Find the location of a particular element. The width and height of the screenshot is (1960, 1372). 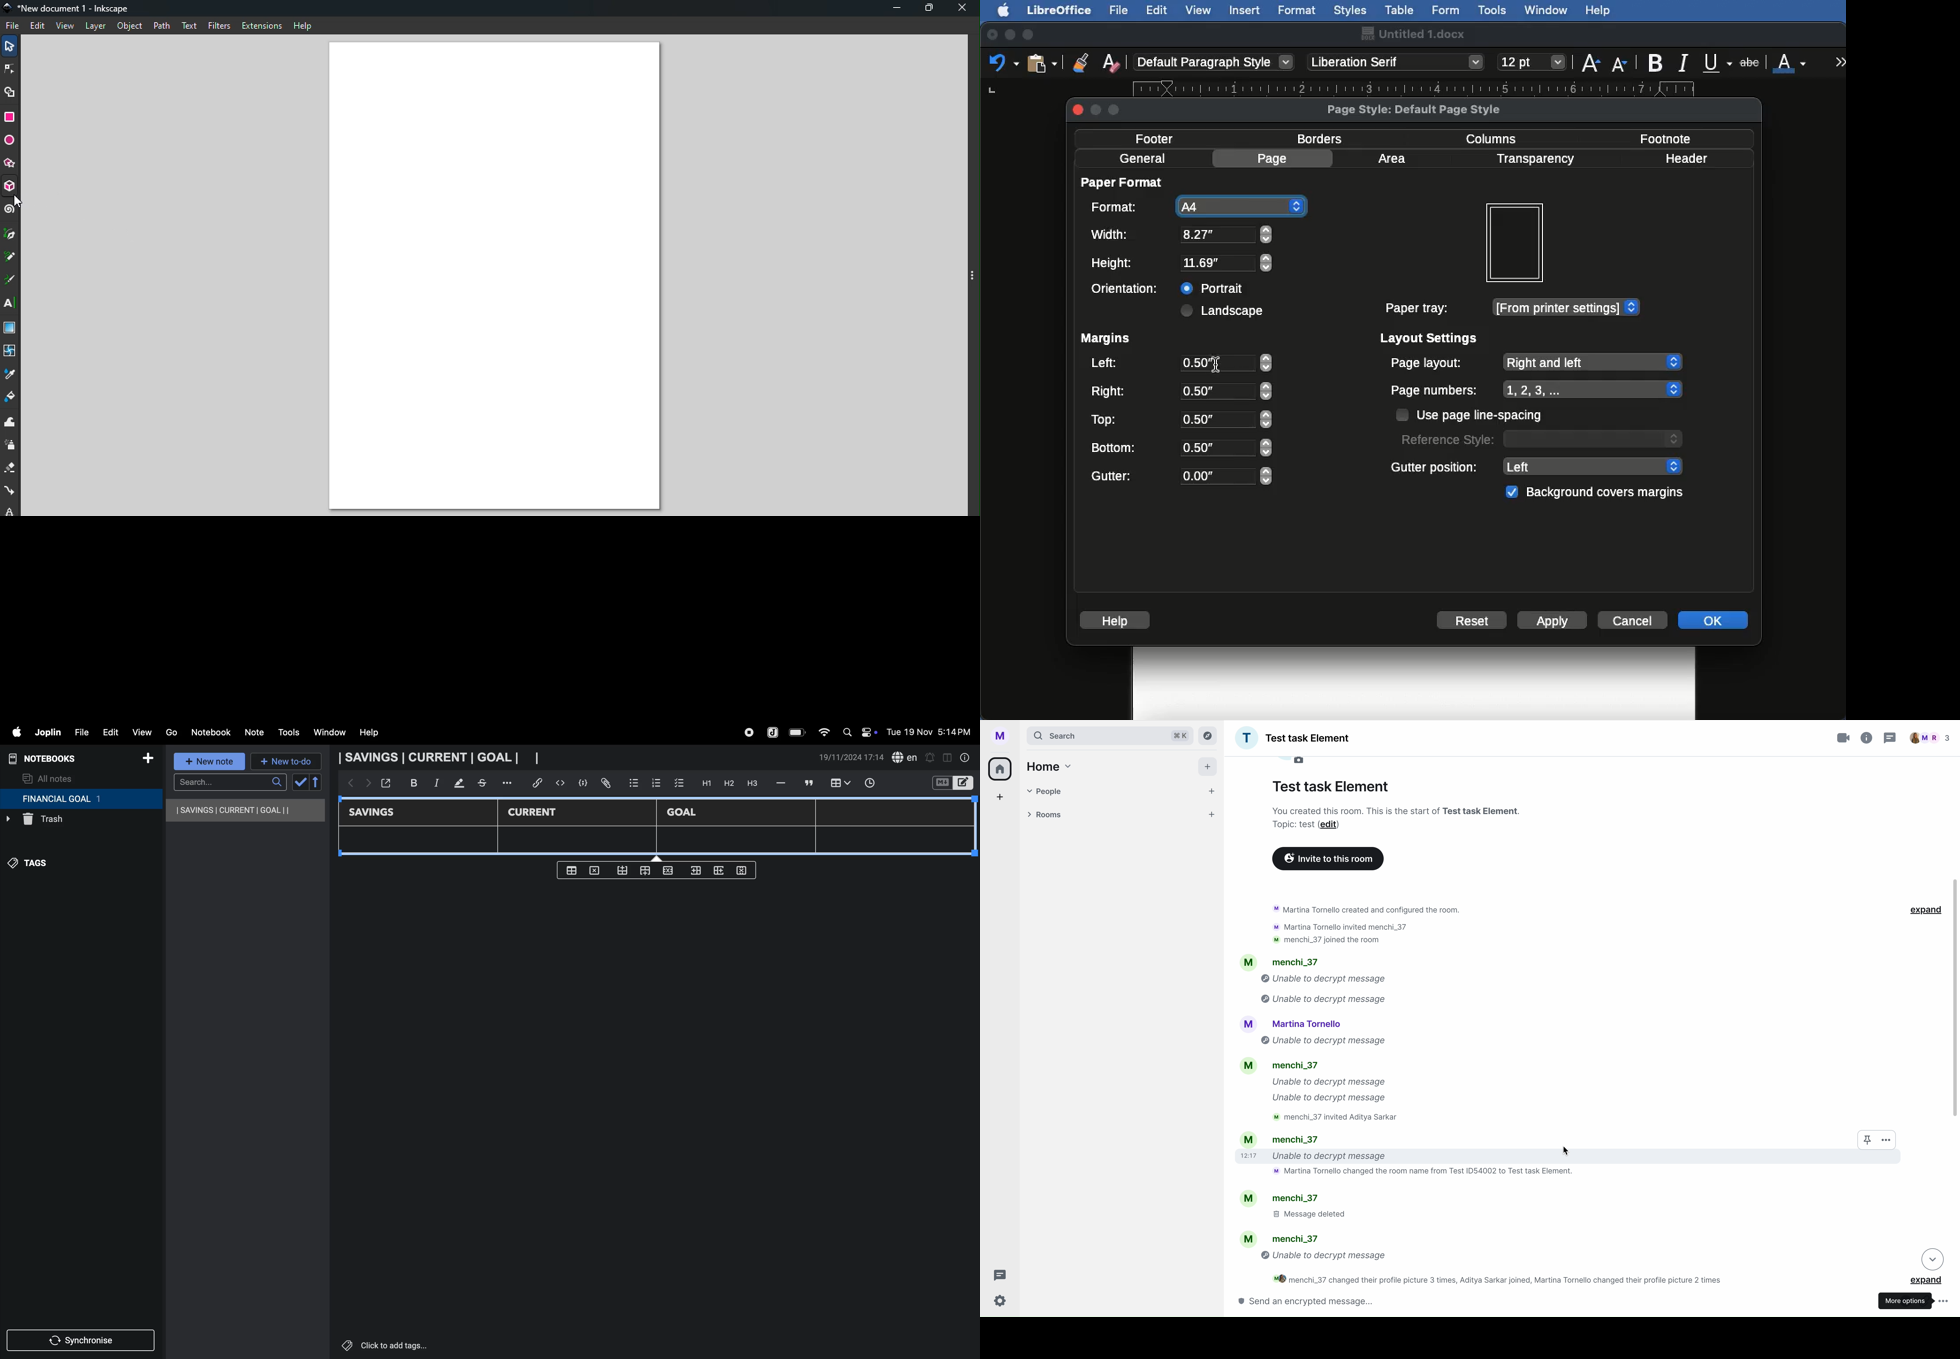

trash is located at coordinates (64, 821).